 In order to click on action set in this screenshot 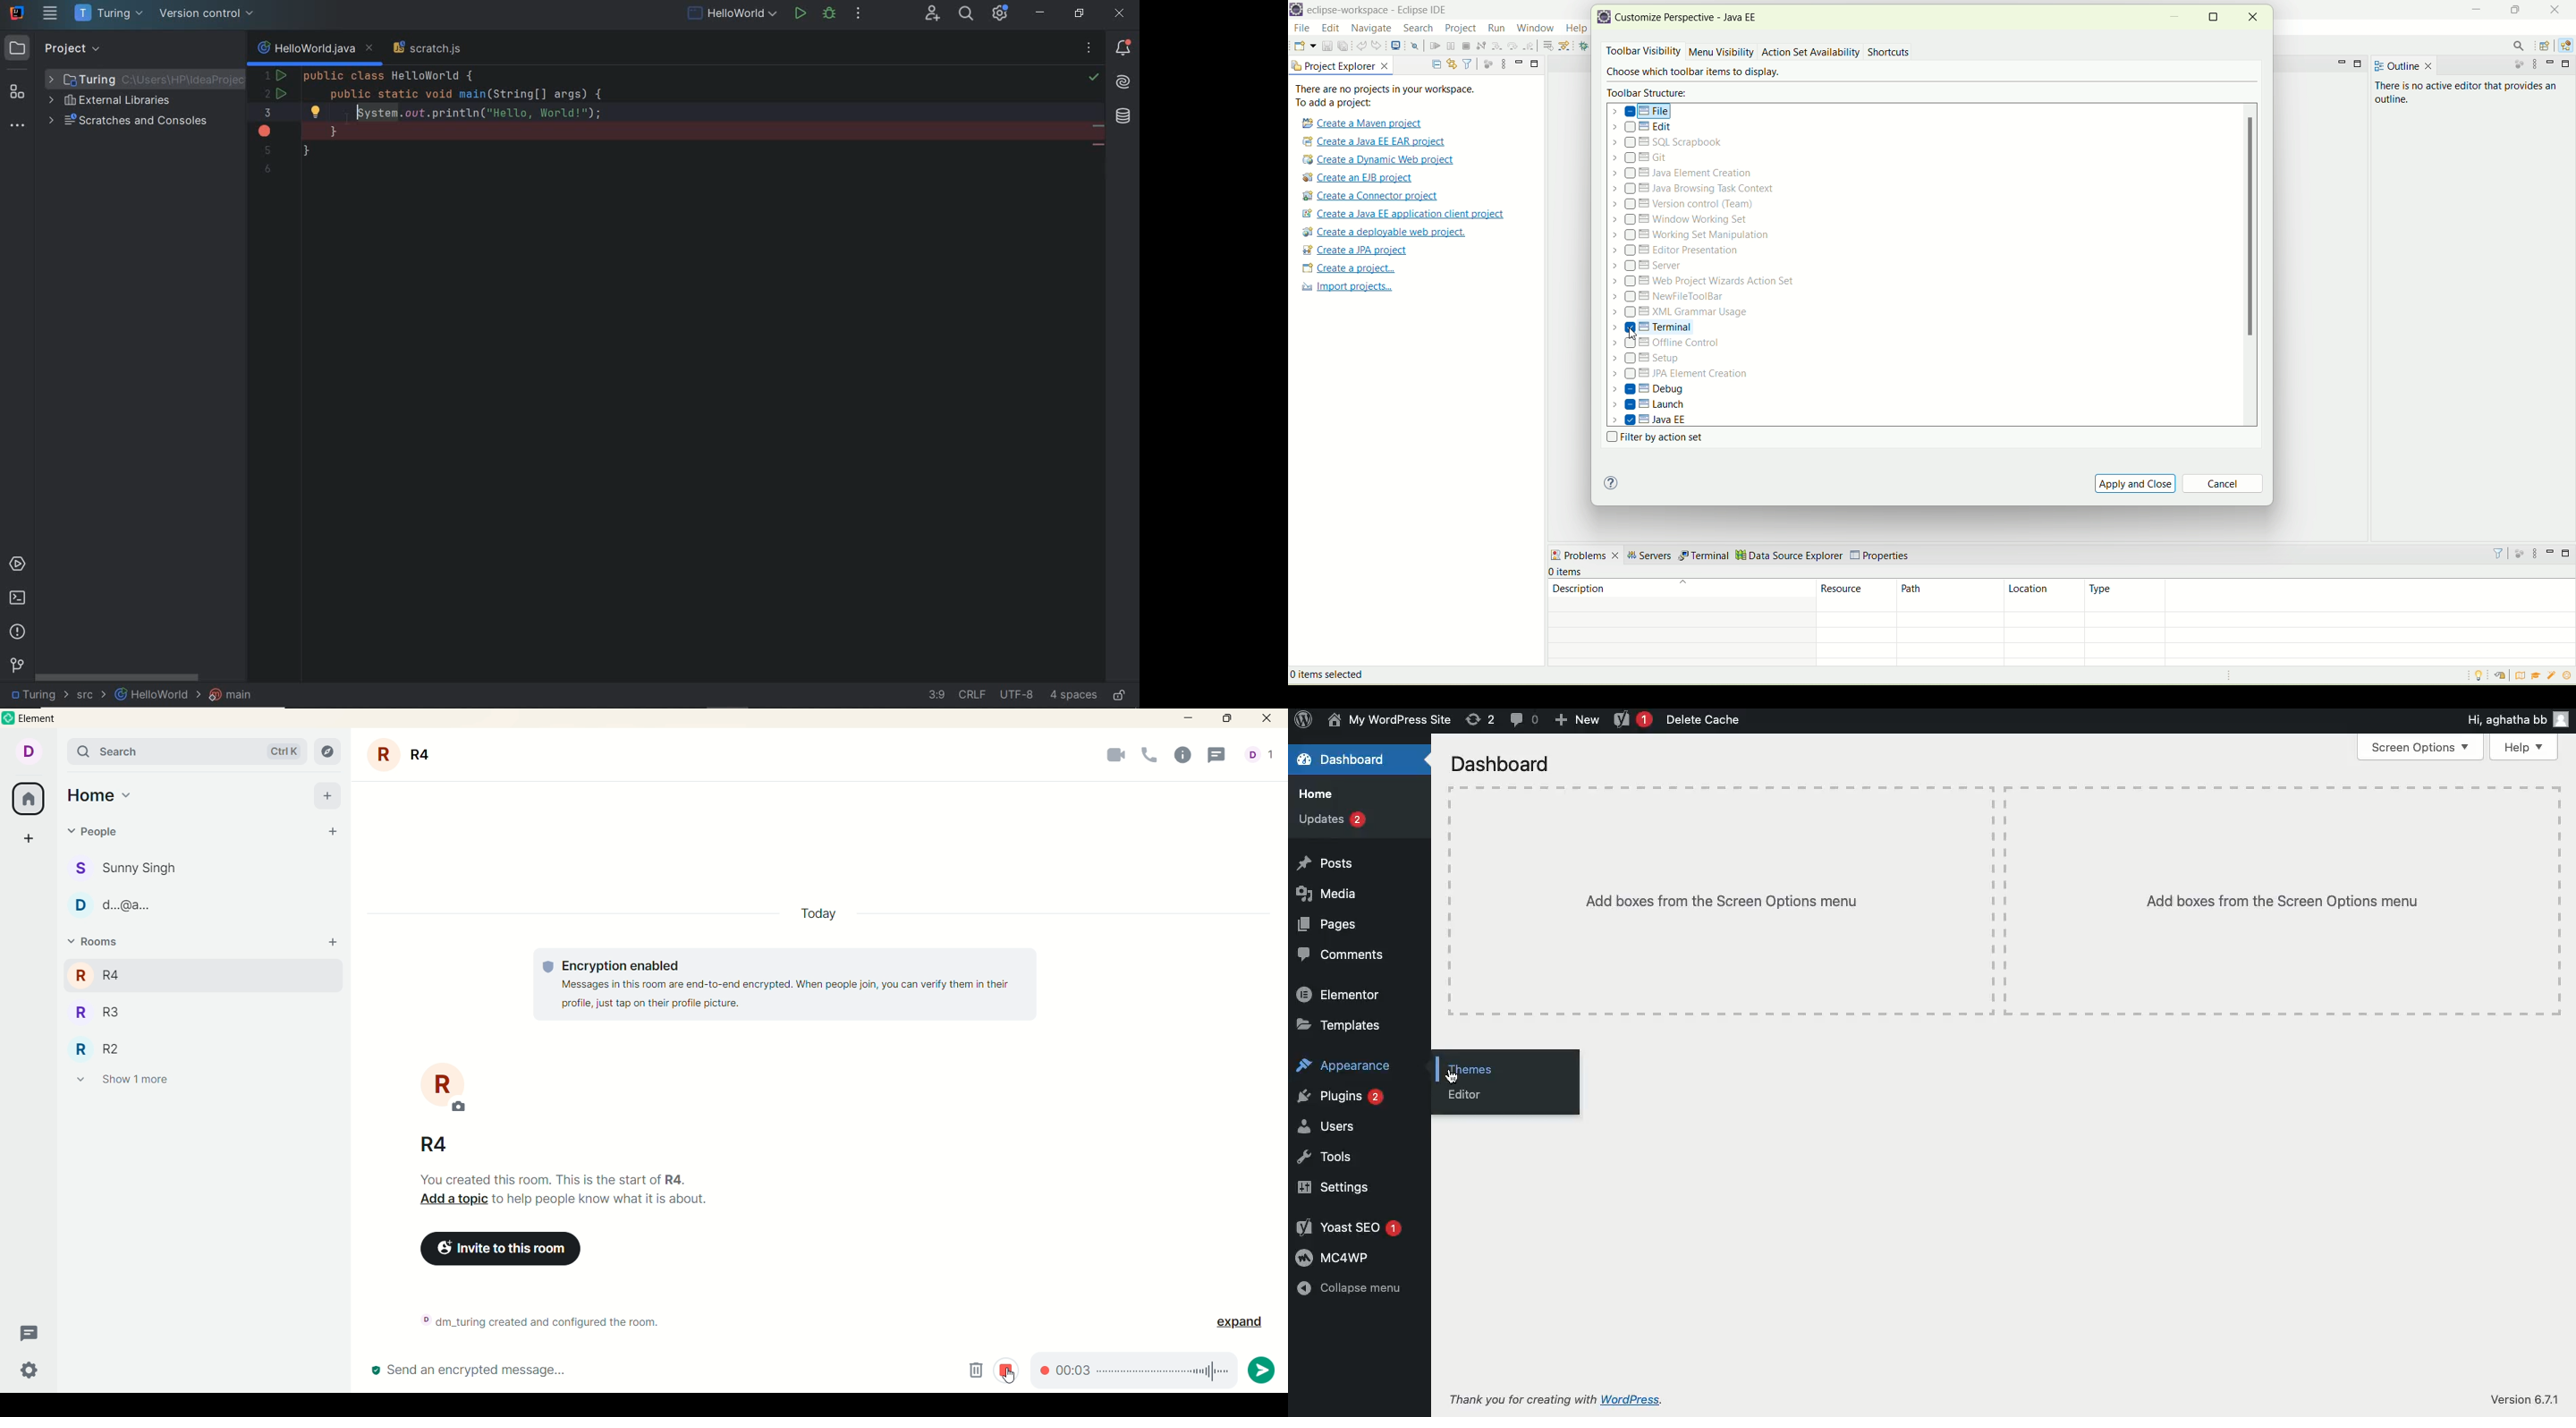, I will do `click(1784, 51)`.